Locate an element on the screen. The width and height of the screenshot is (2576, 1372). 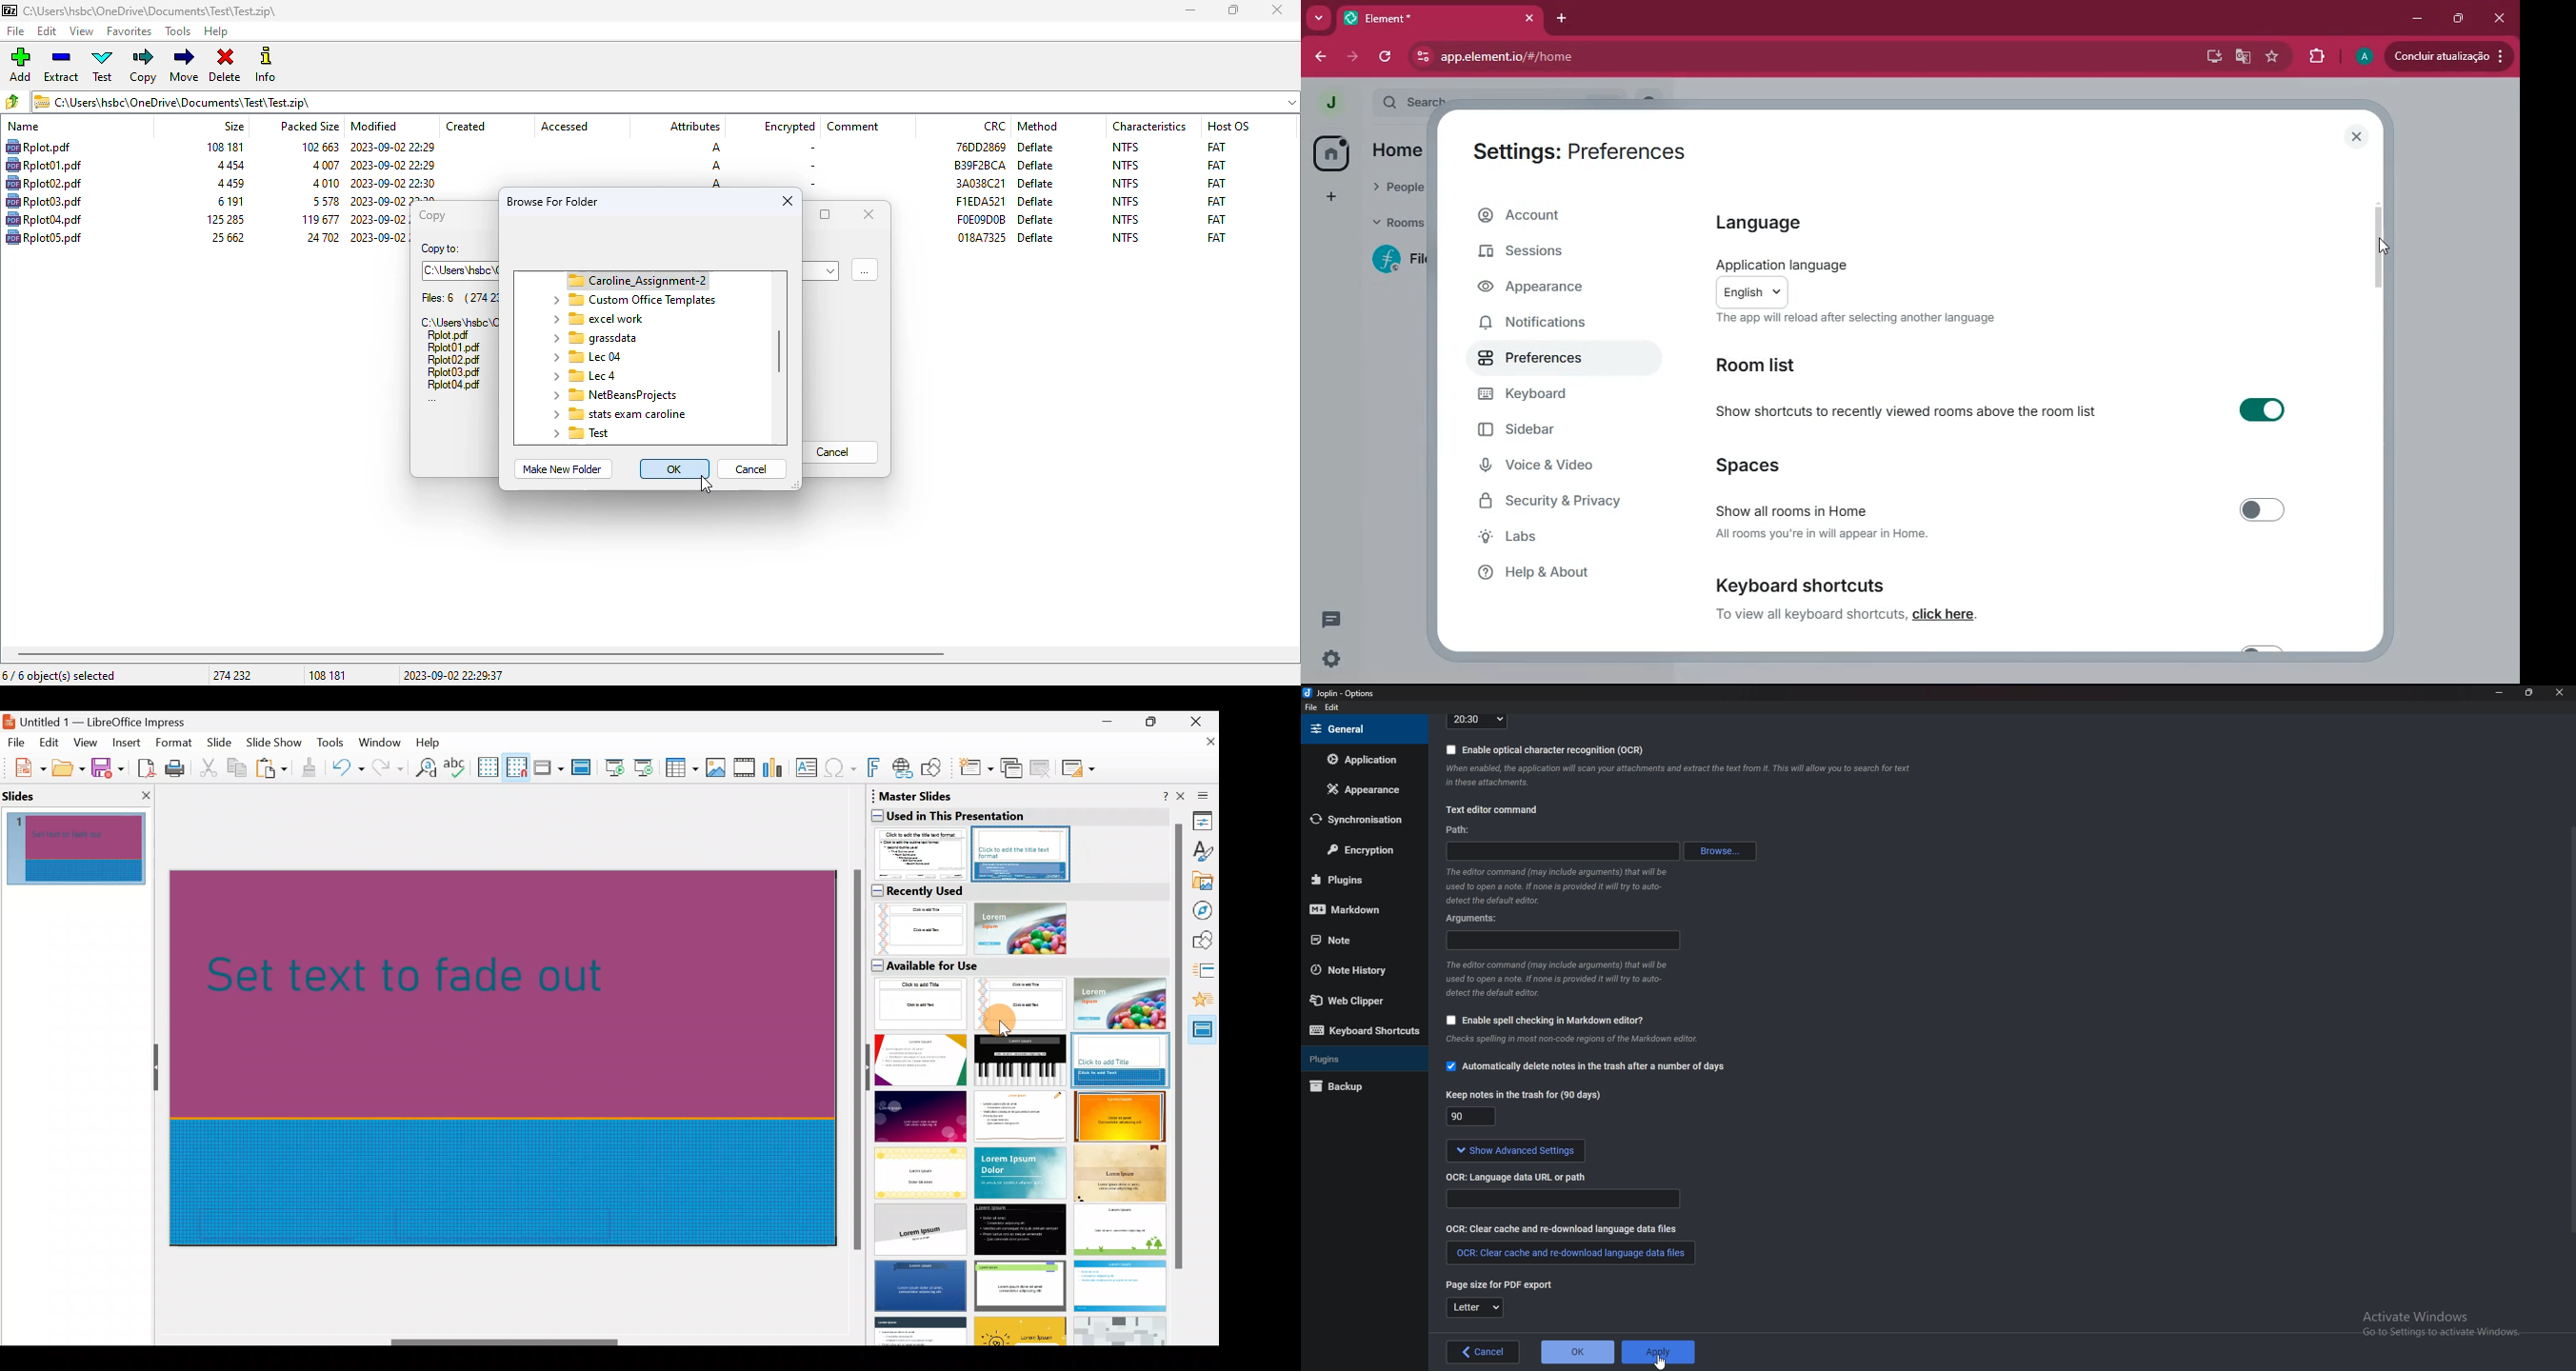
Slide pane is located at coordinates (84, 852).